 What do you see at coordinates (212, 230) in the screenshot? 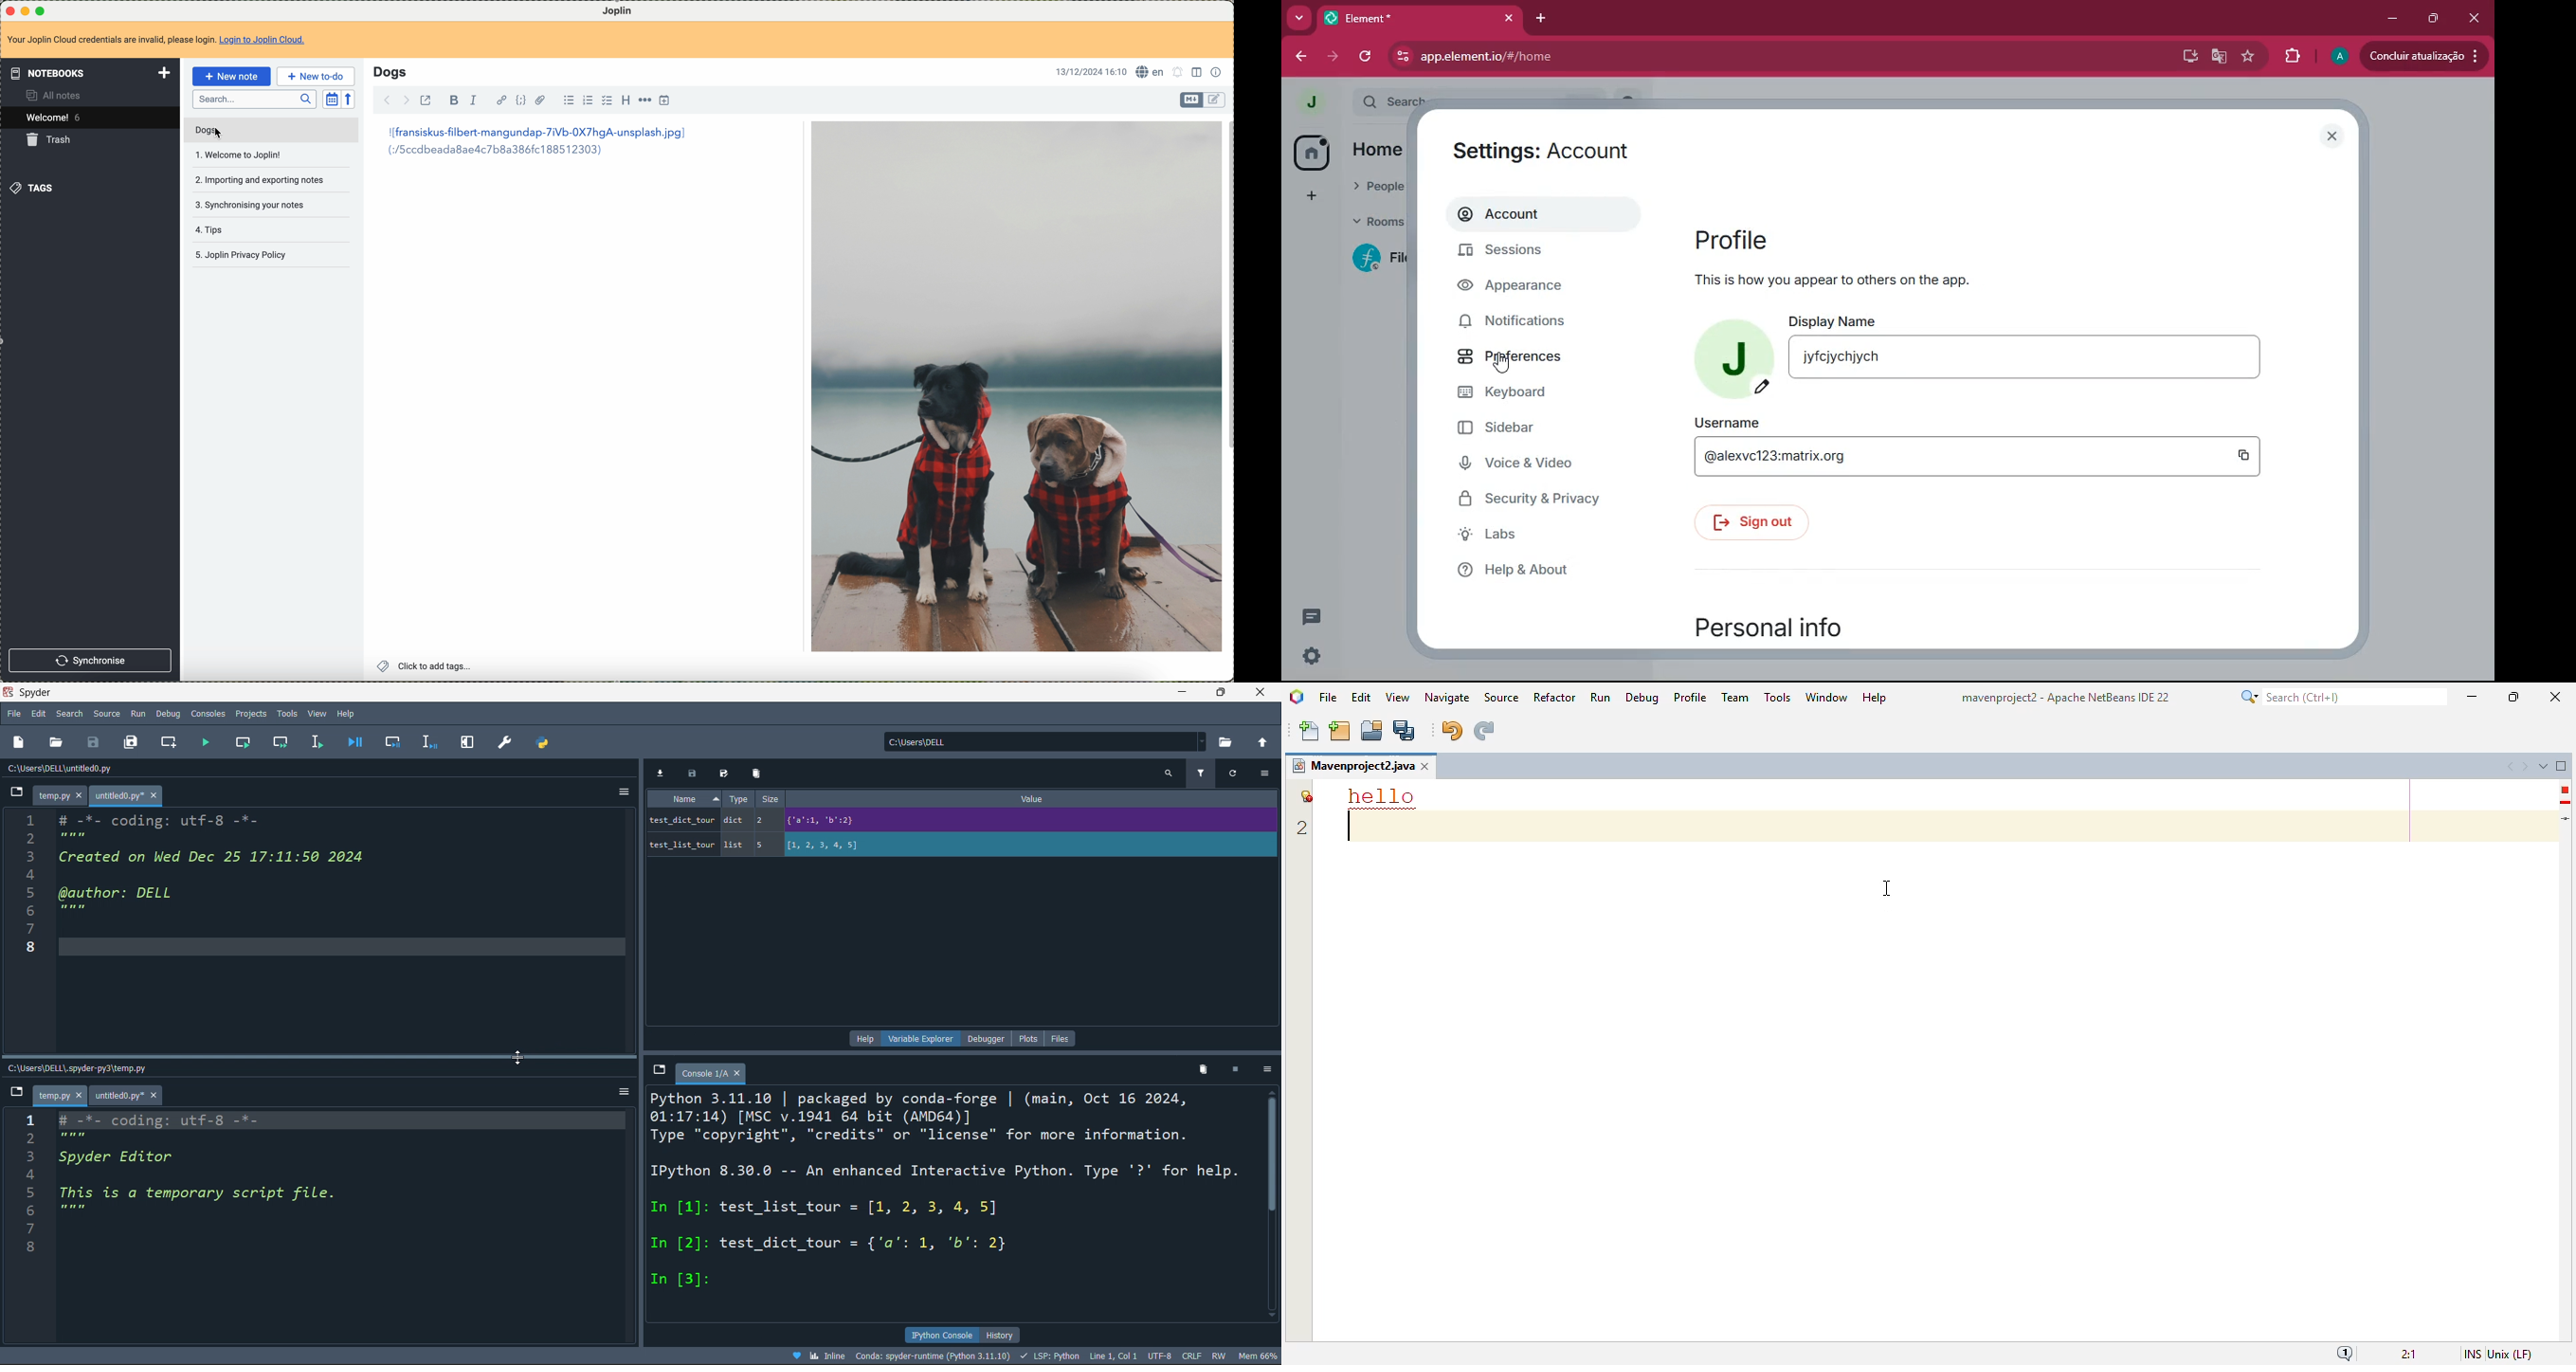
I see `tips` at bounding box center [212, 230].